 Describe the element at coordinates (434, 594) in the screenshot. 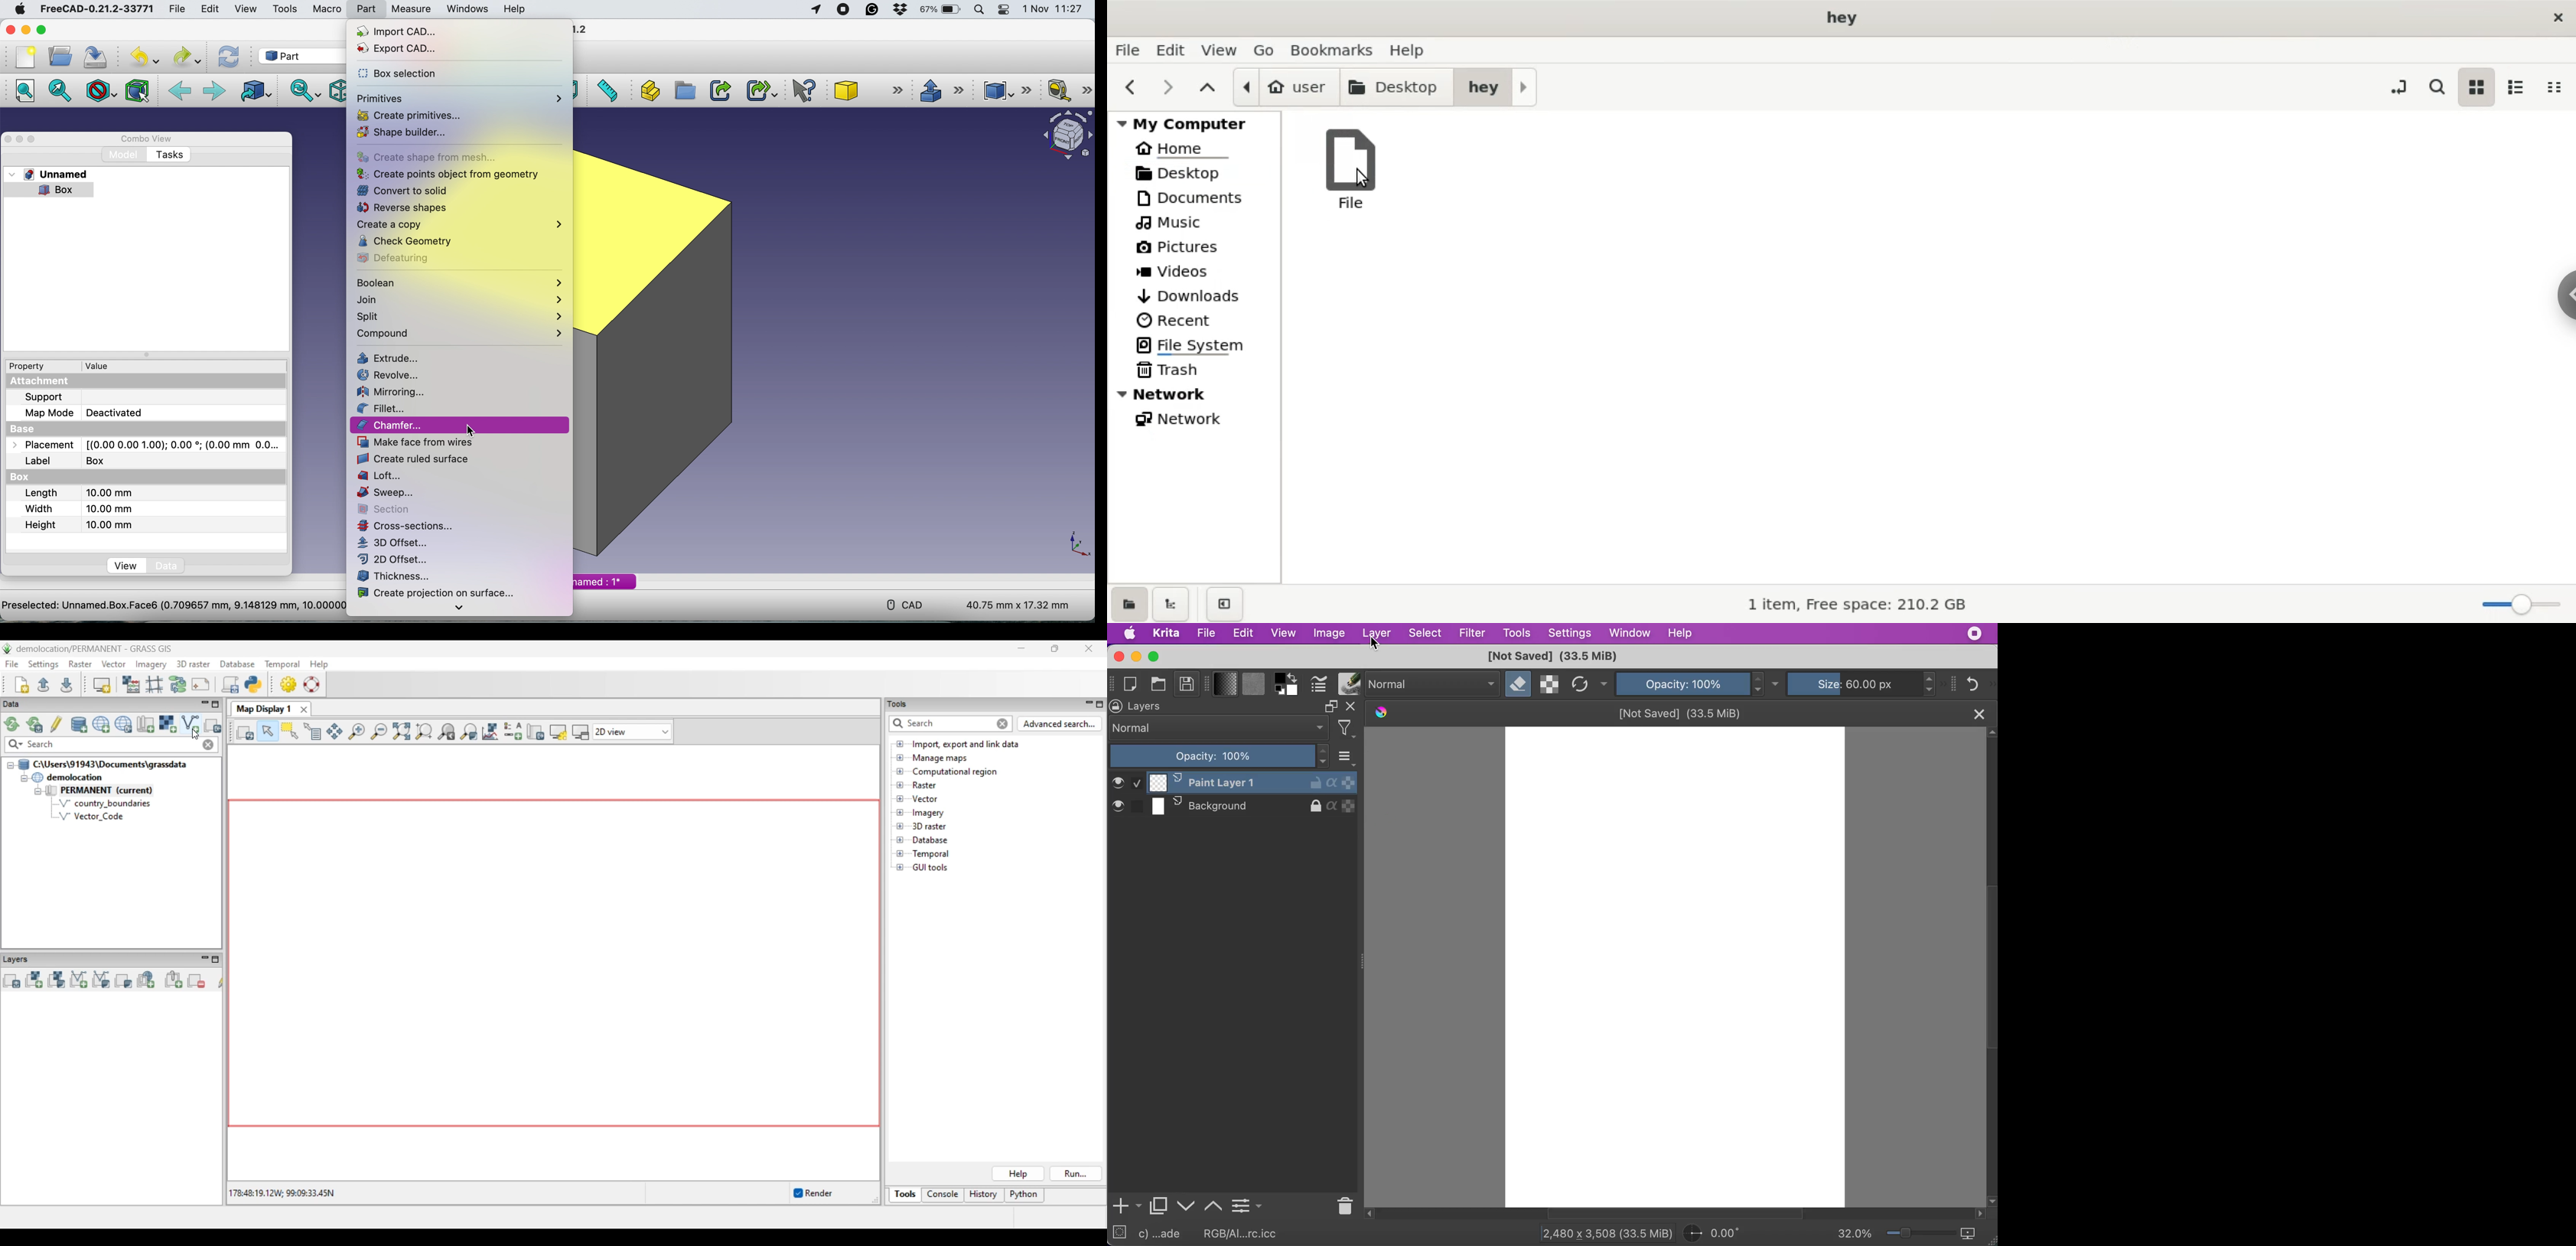

I see `create projection on surface` at that location.